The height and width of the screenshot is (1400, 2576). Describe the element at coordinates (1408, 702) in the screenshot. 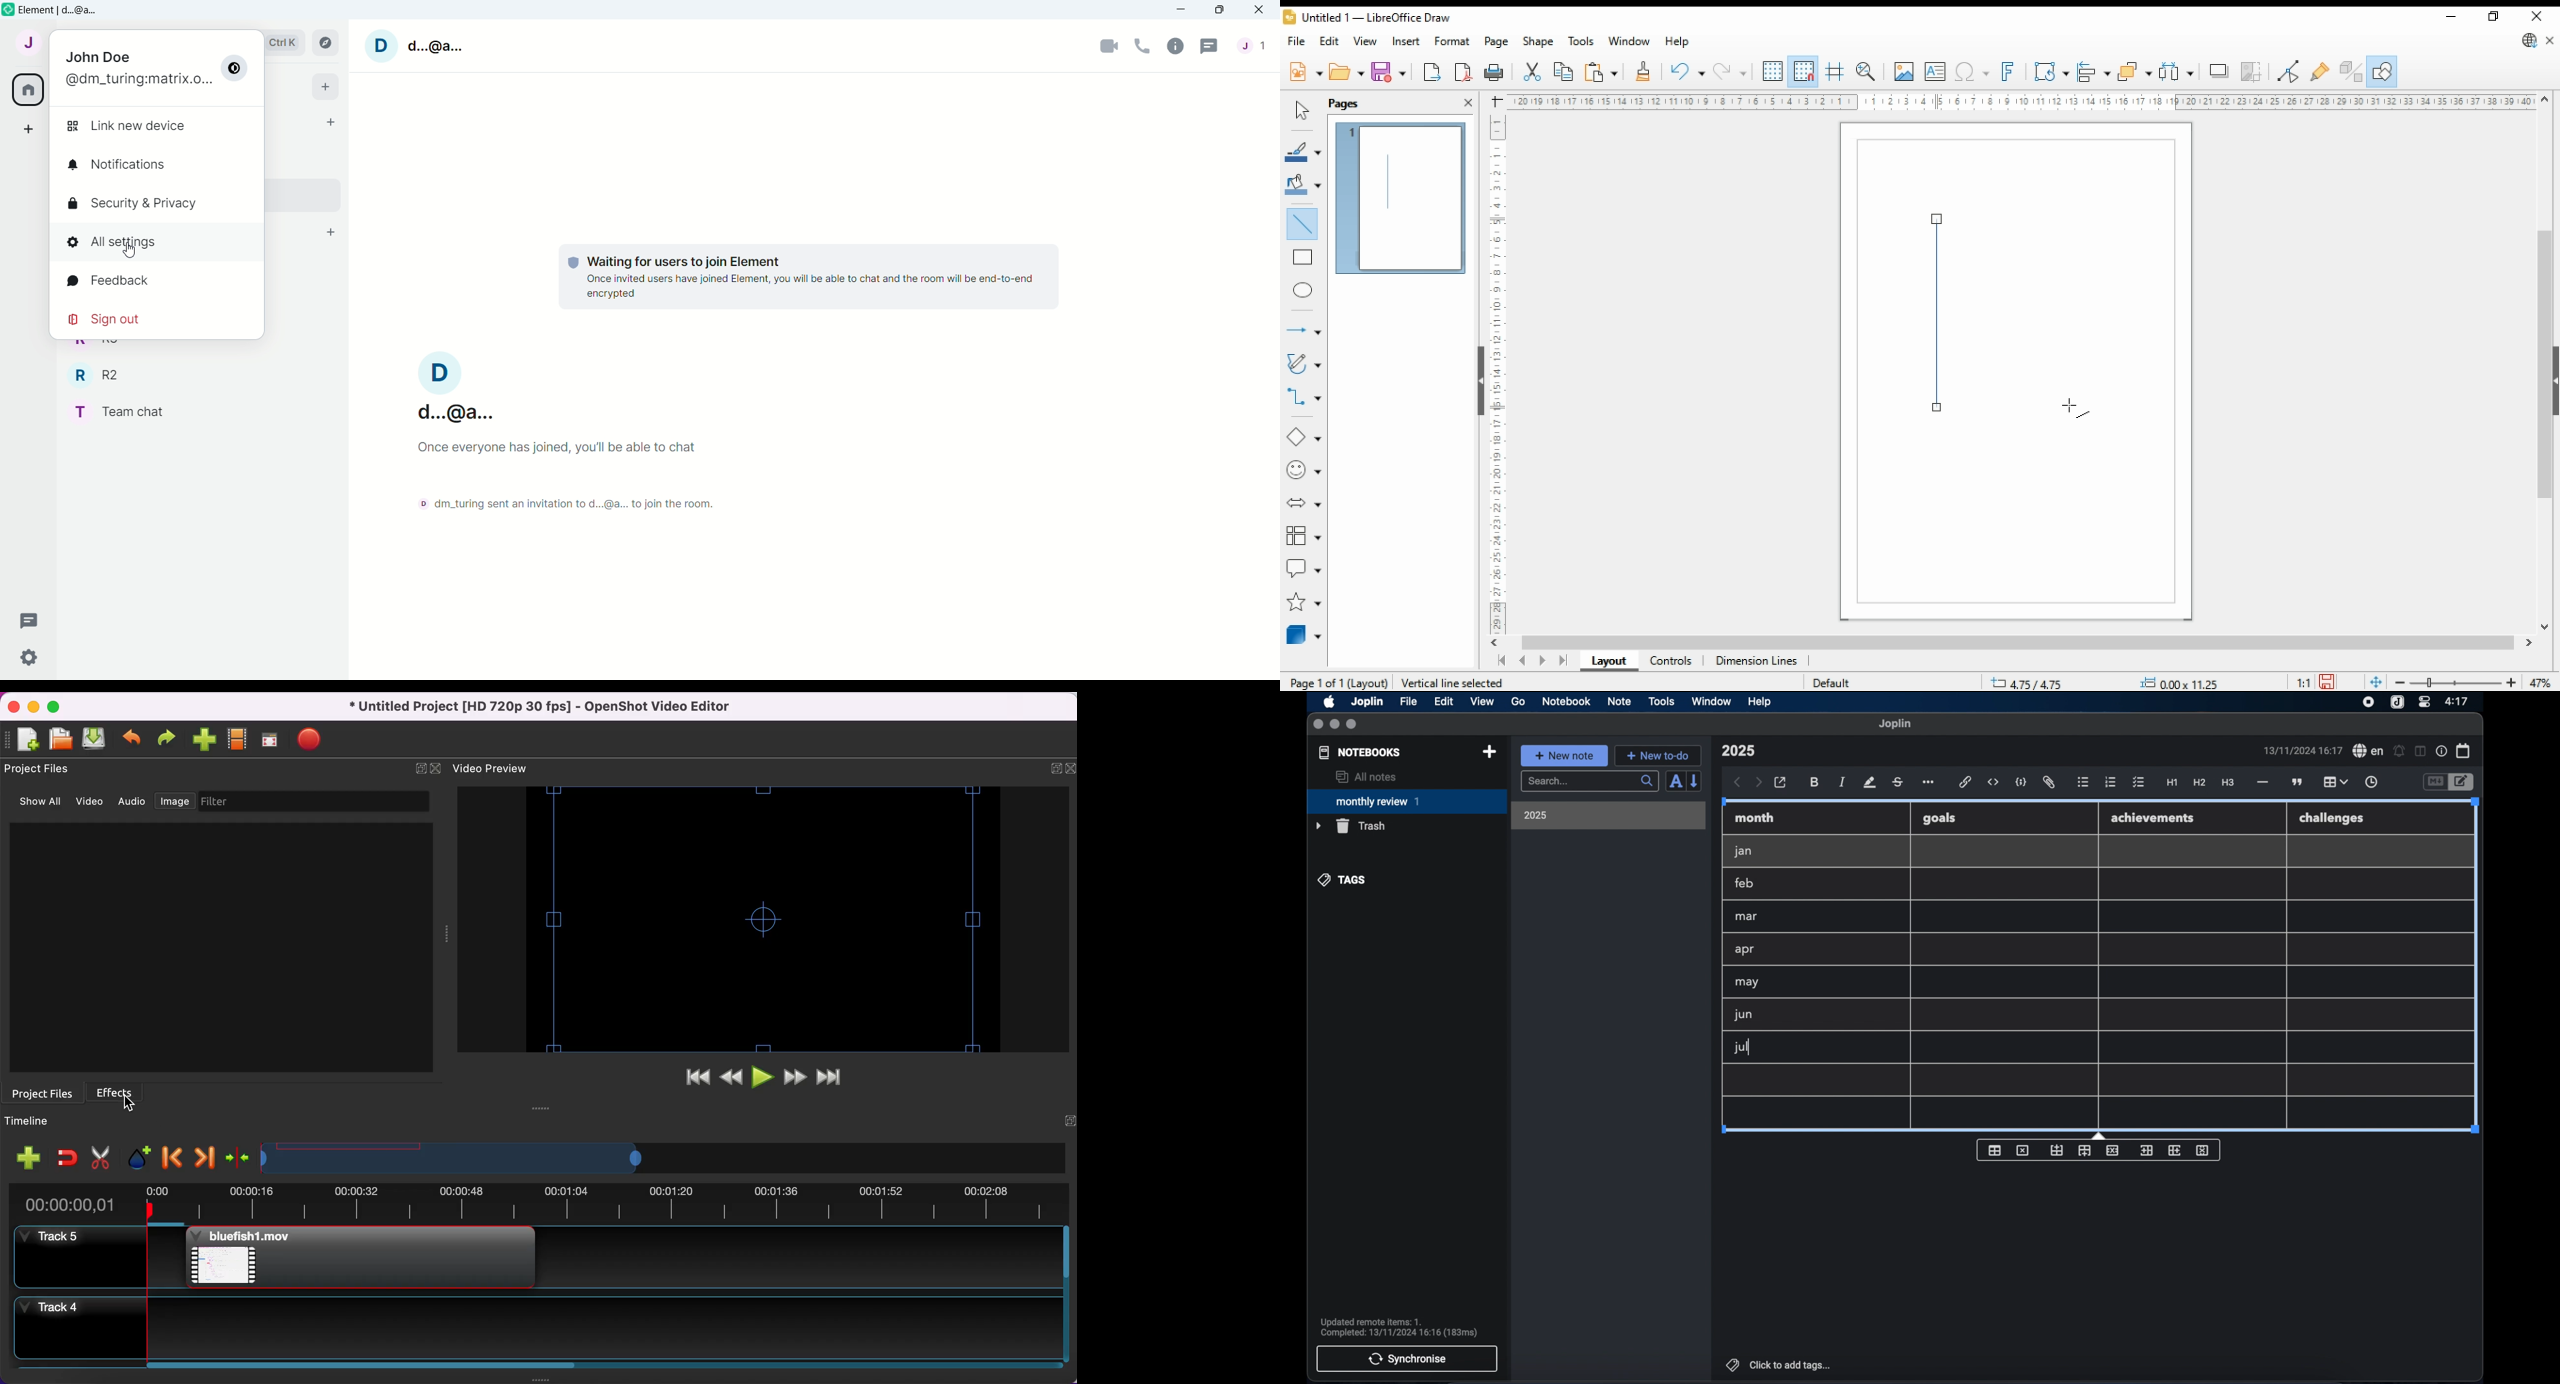

I see `file` at that location.